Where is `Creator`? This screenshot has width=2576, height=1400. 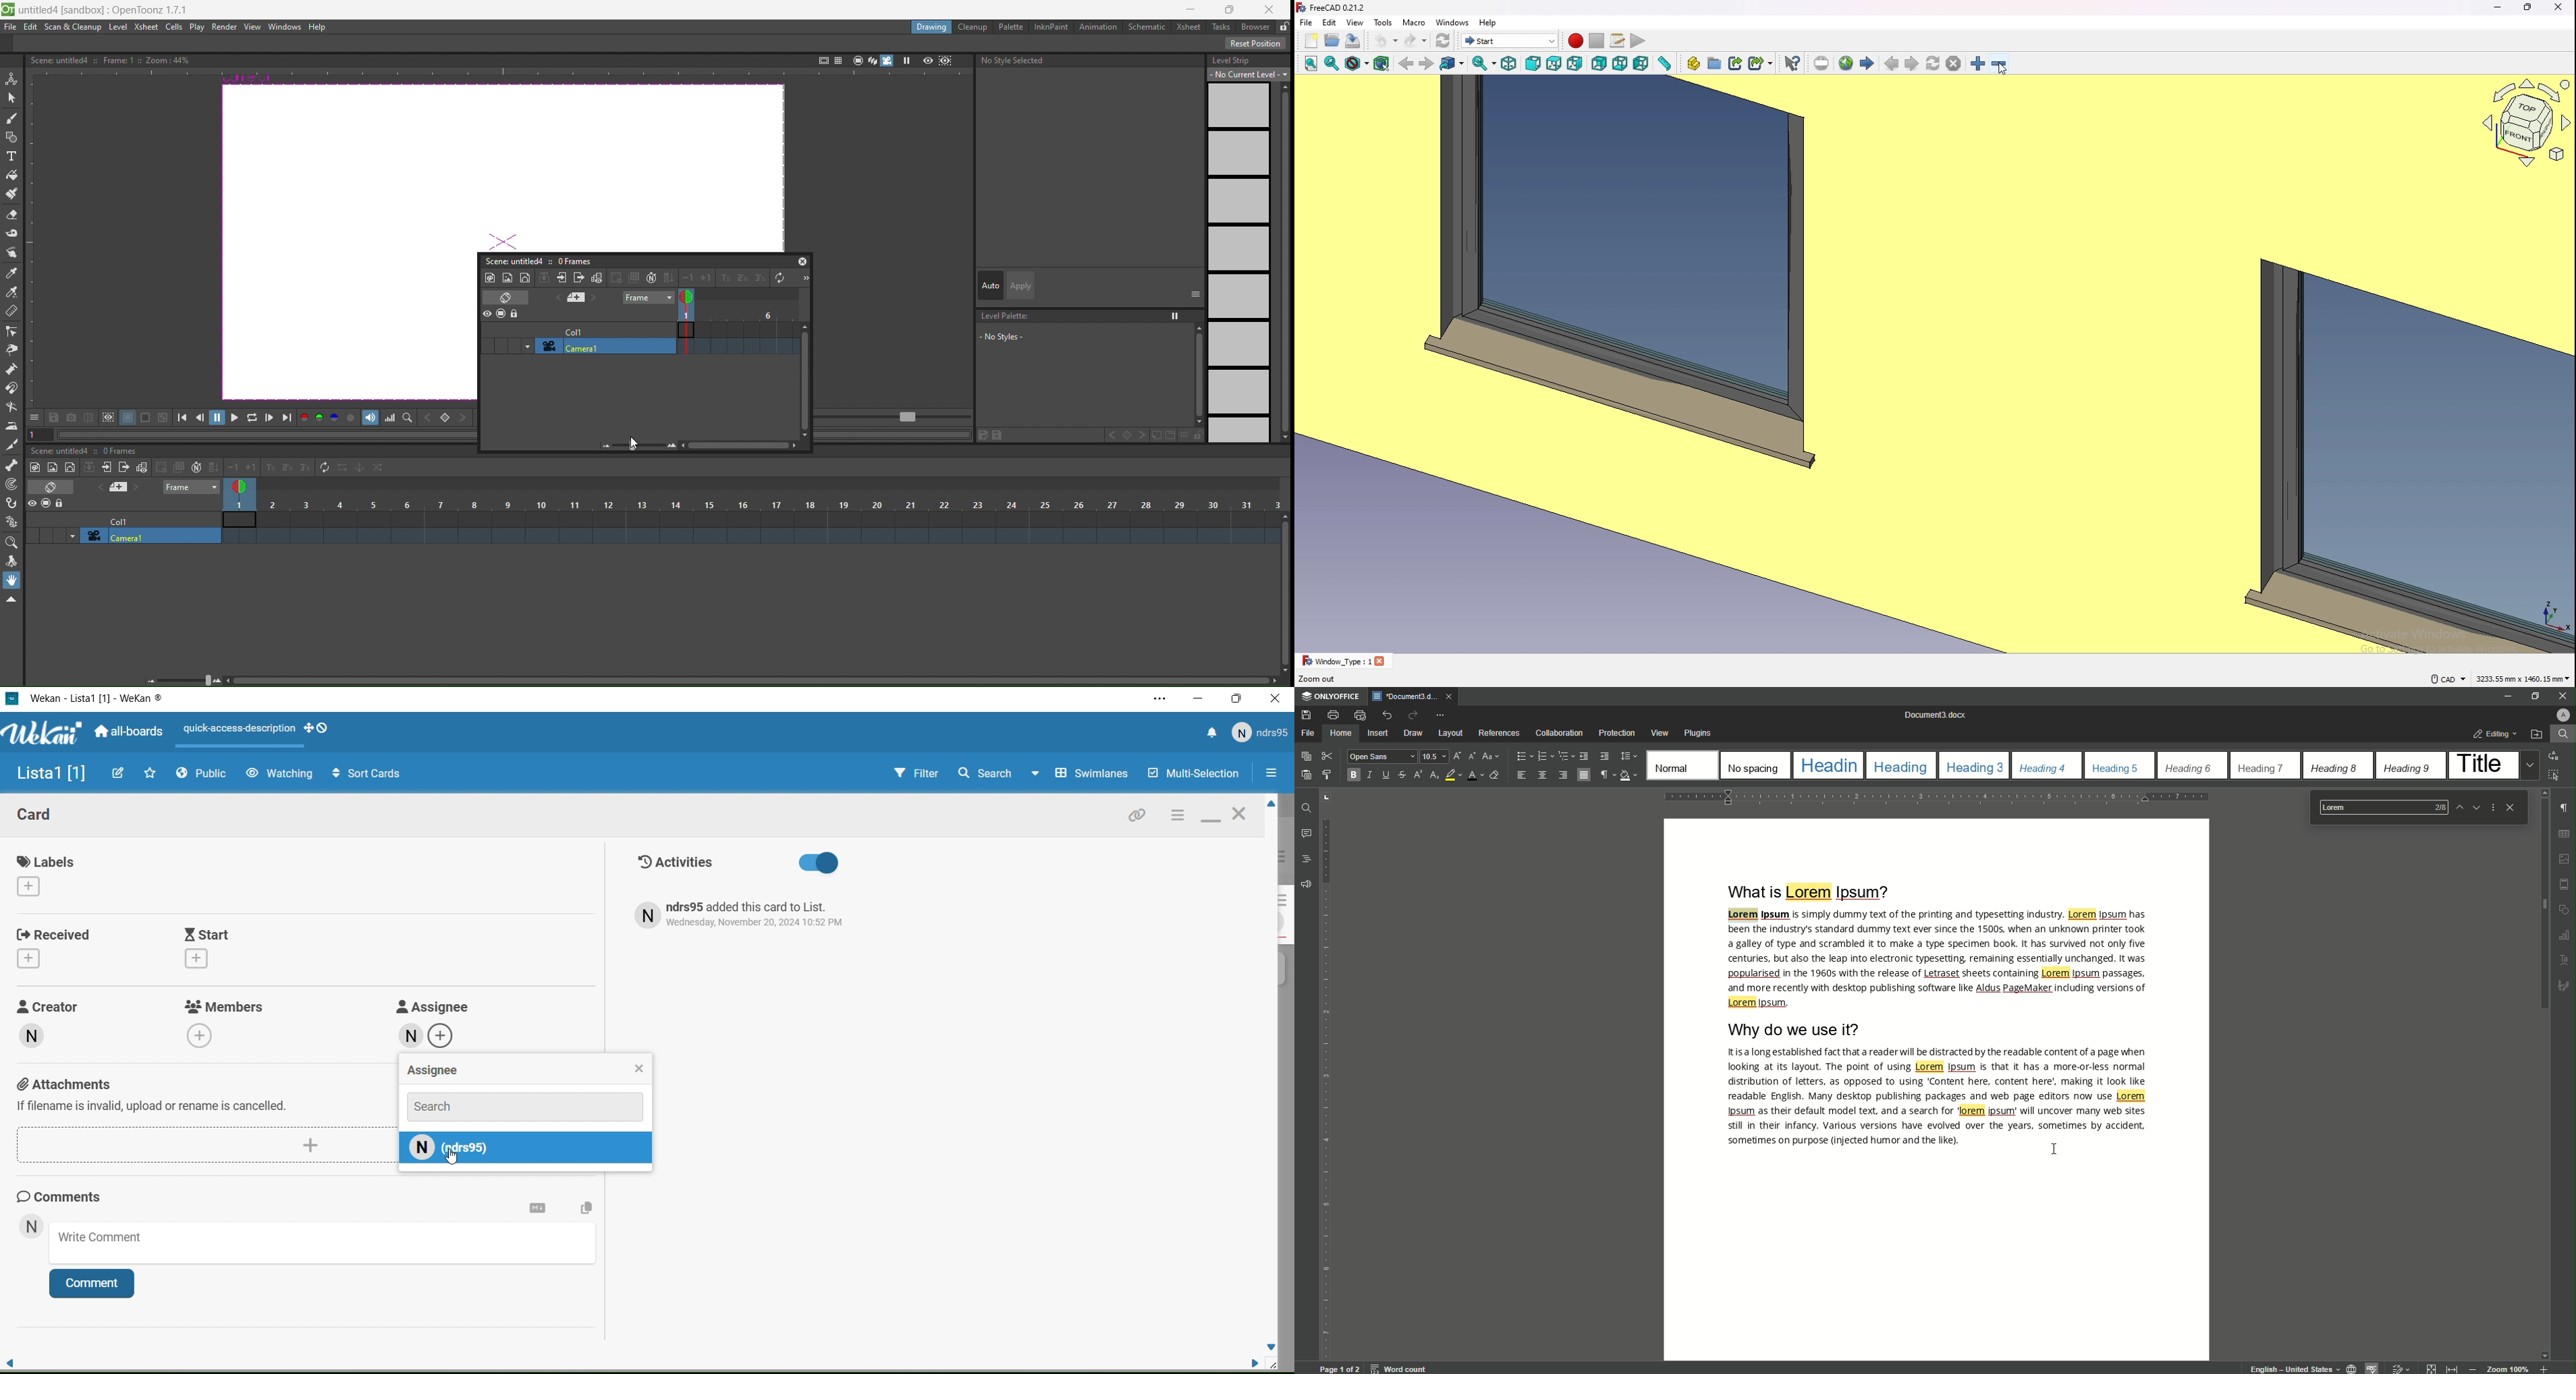
Creator is located at coordinates (63, 1031).